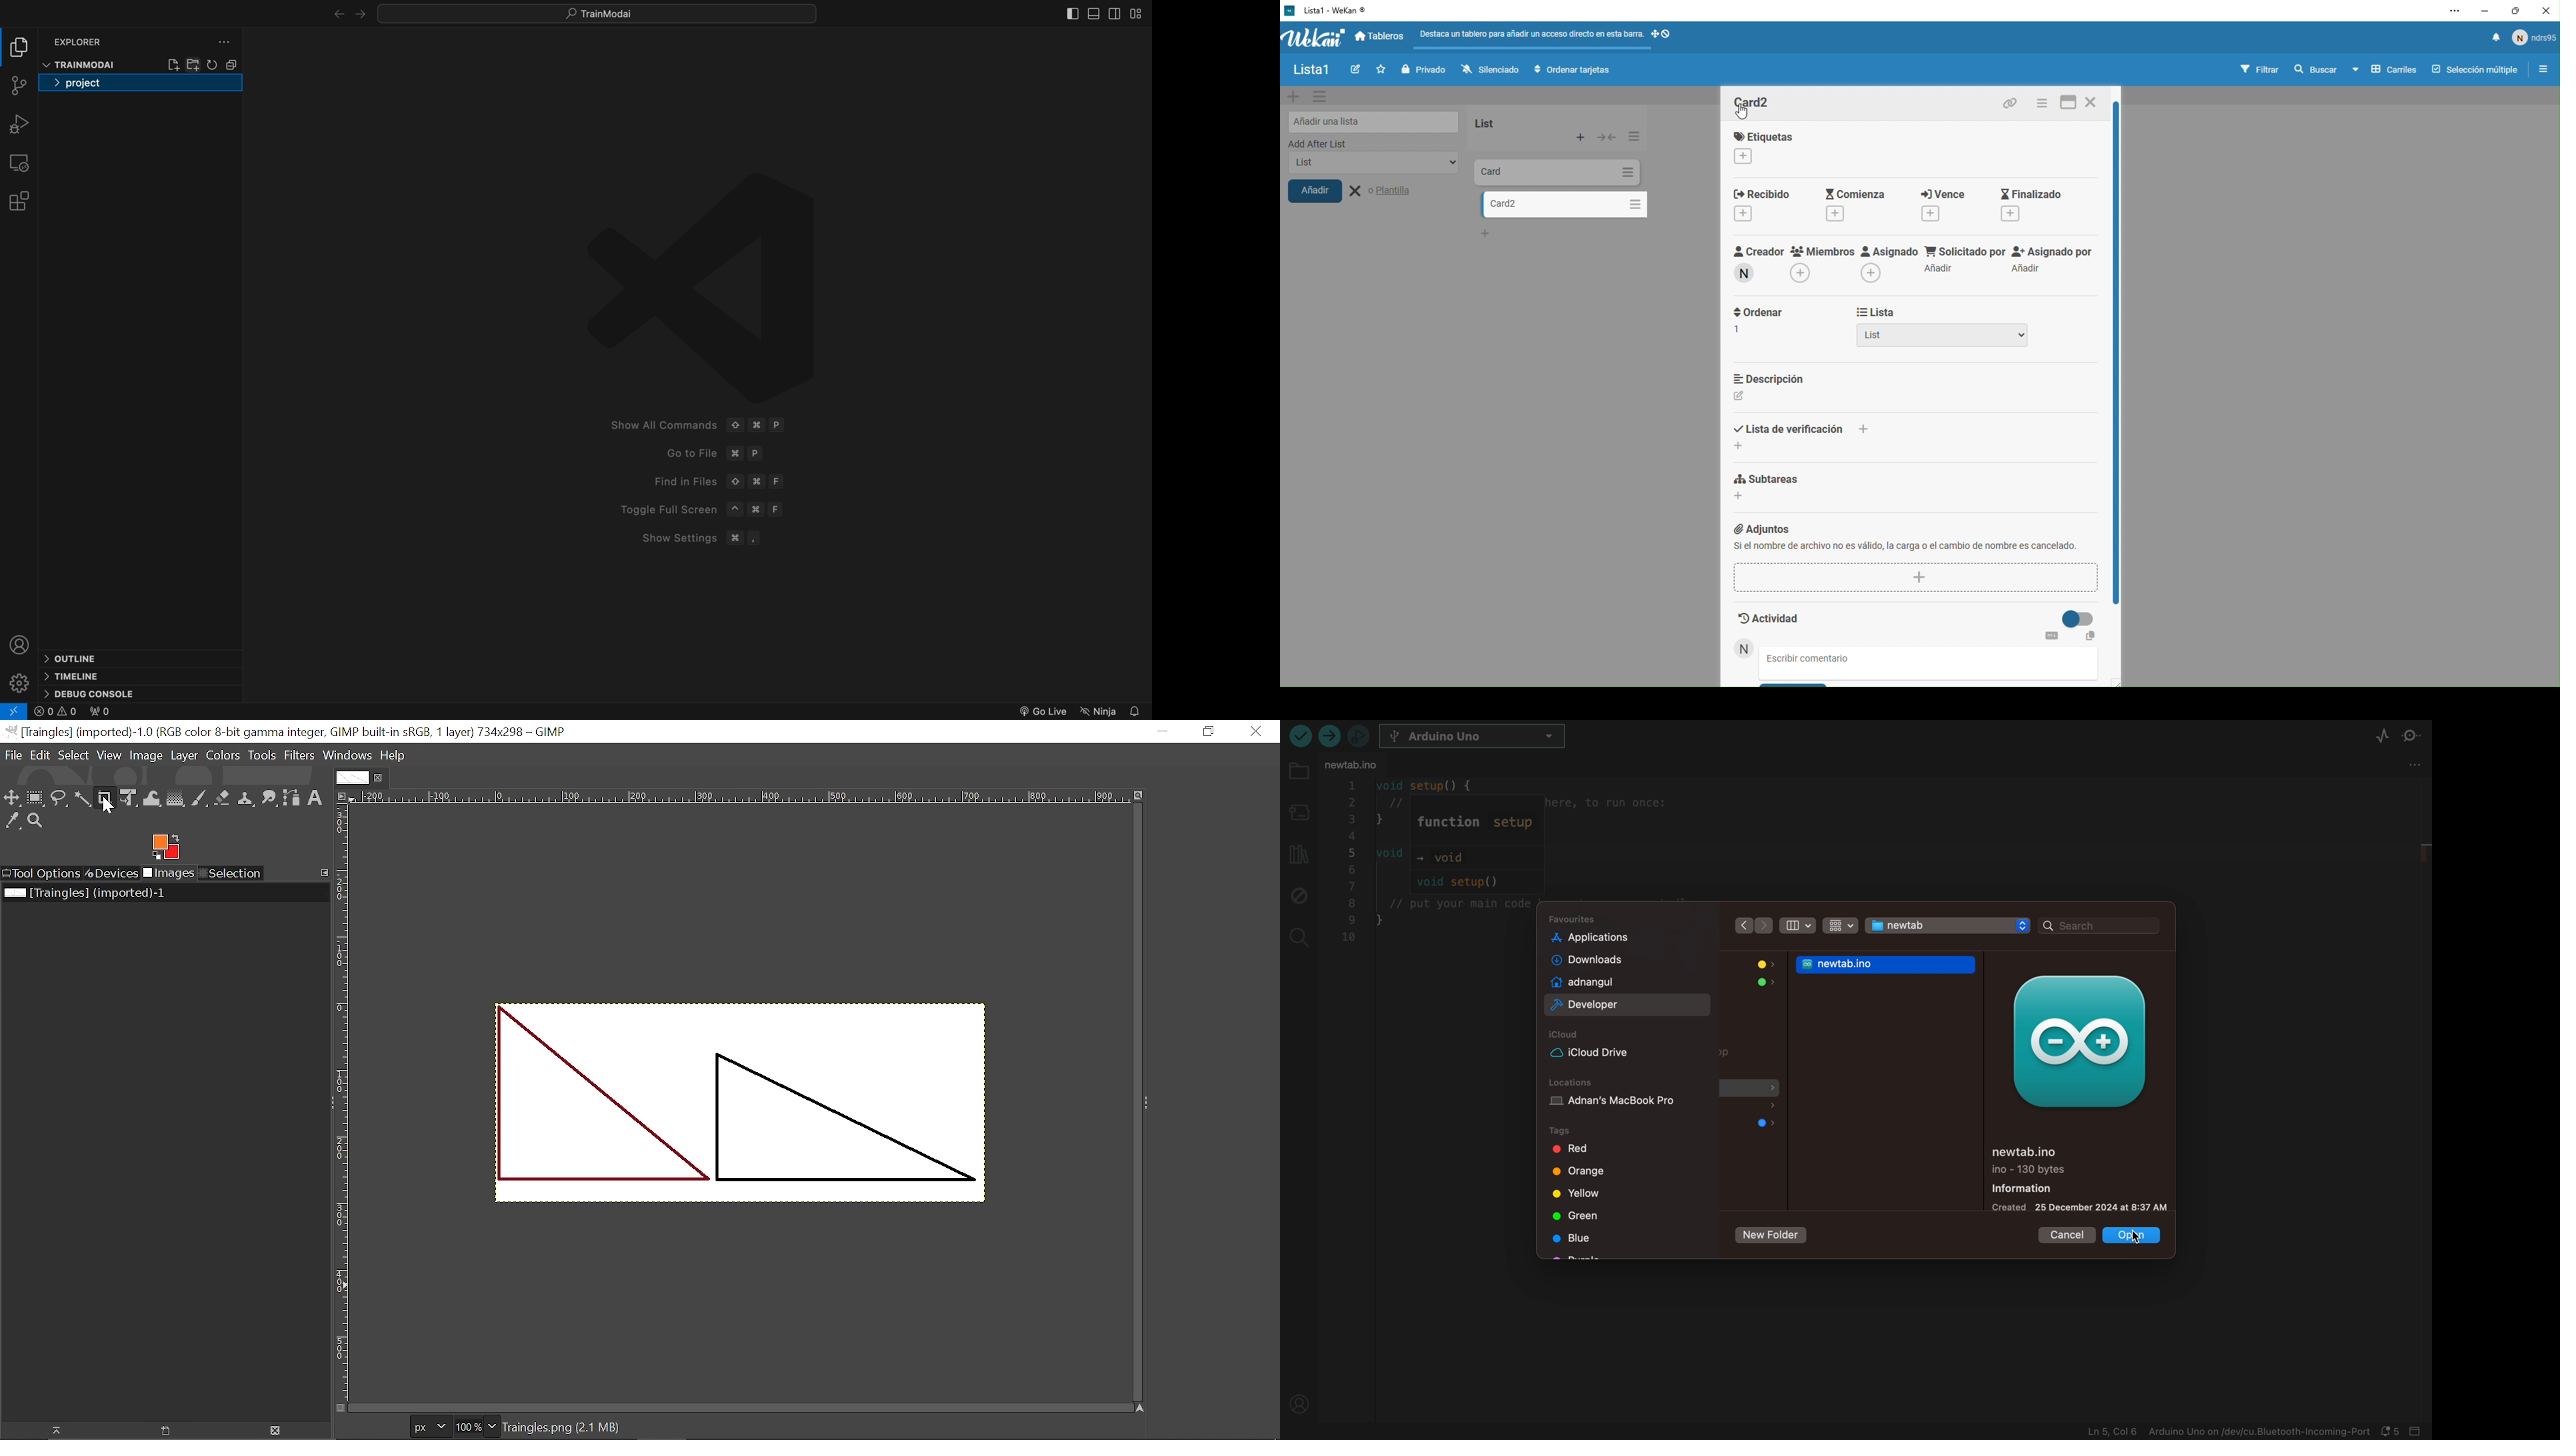 The image size is (2576, 1456). Describe the element at coordinates (2067, 103) in the screenshot. I see `window` at that location.